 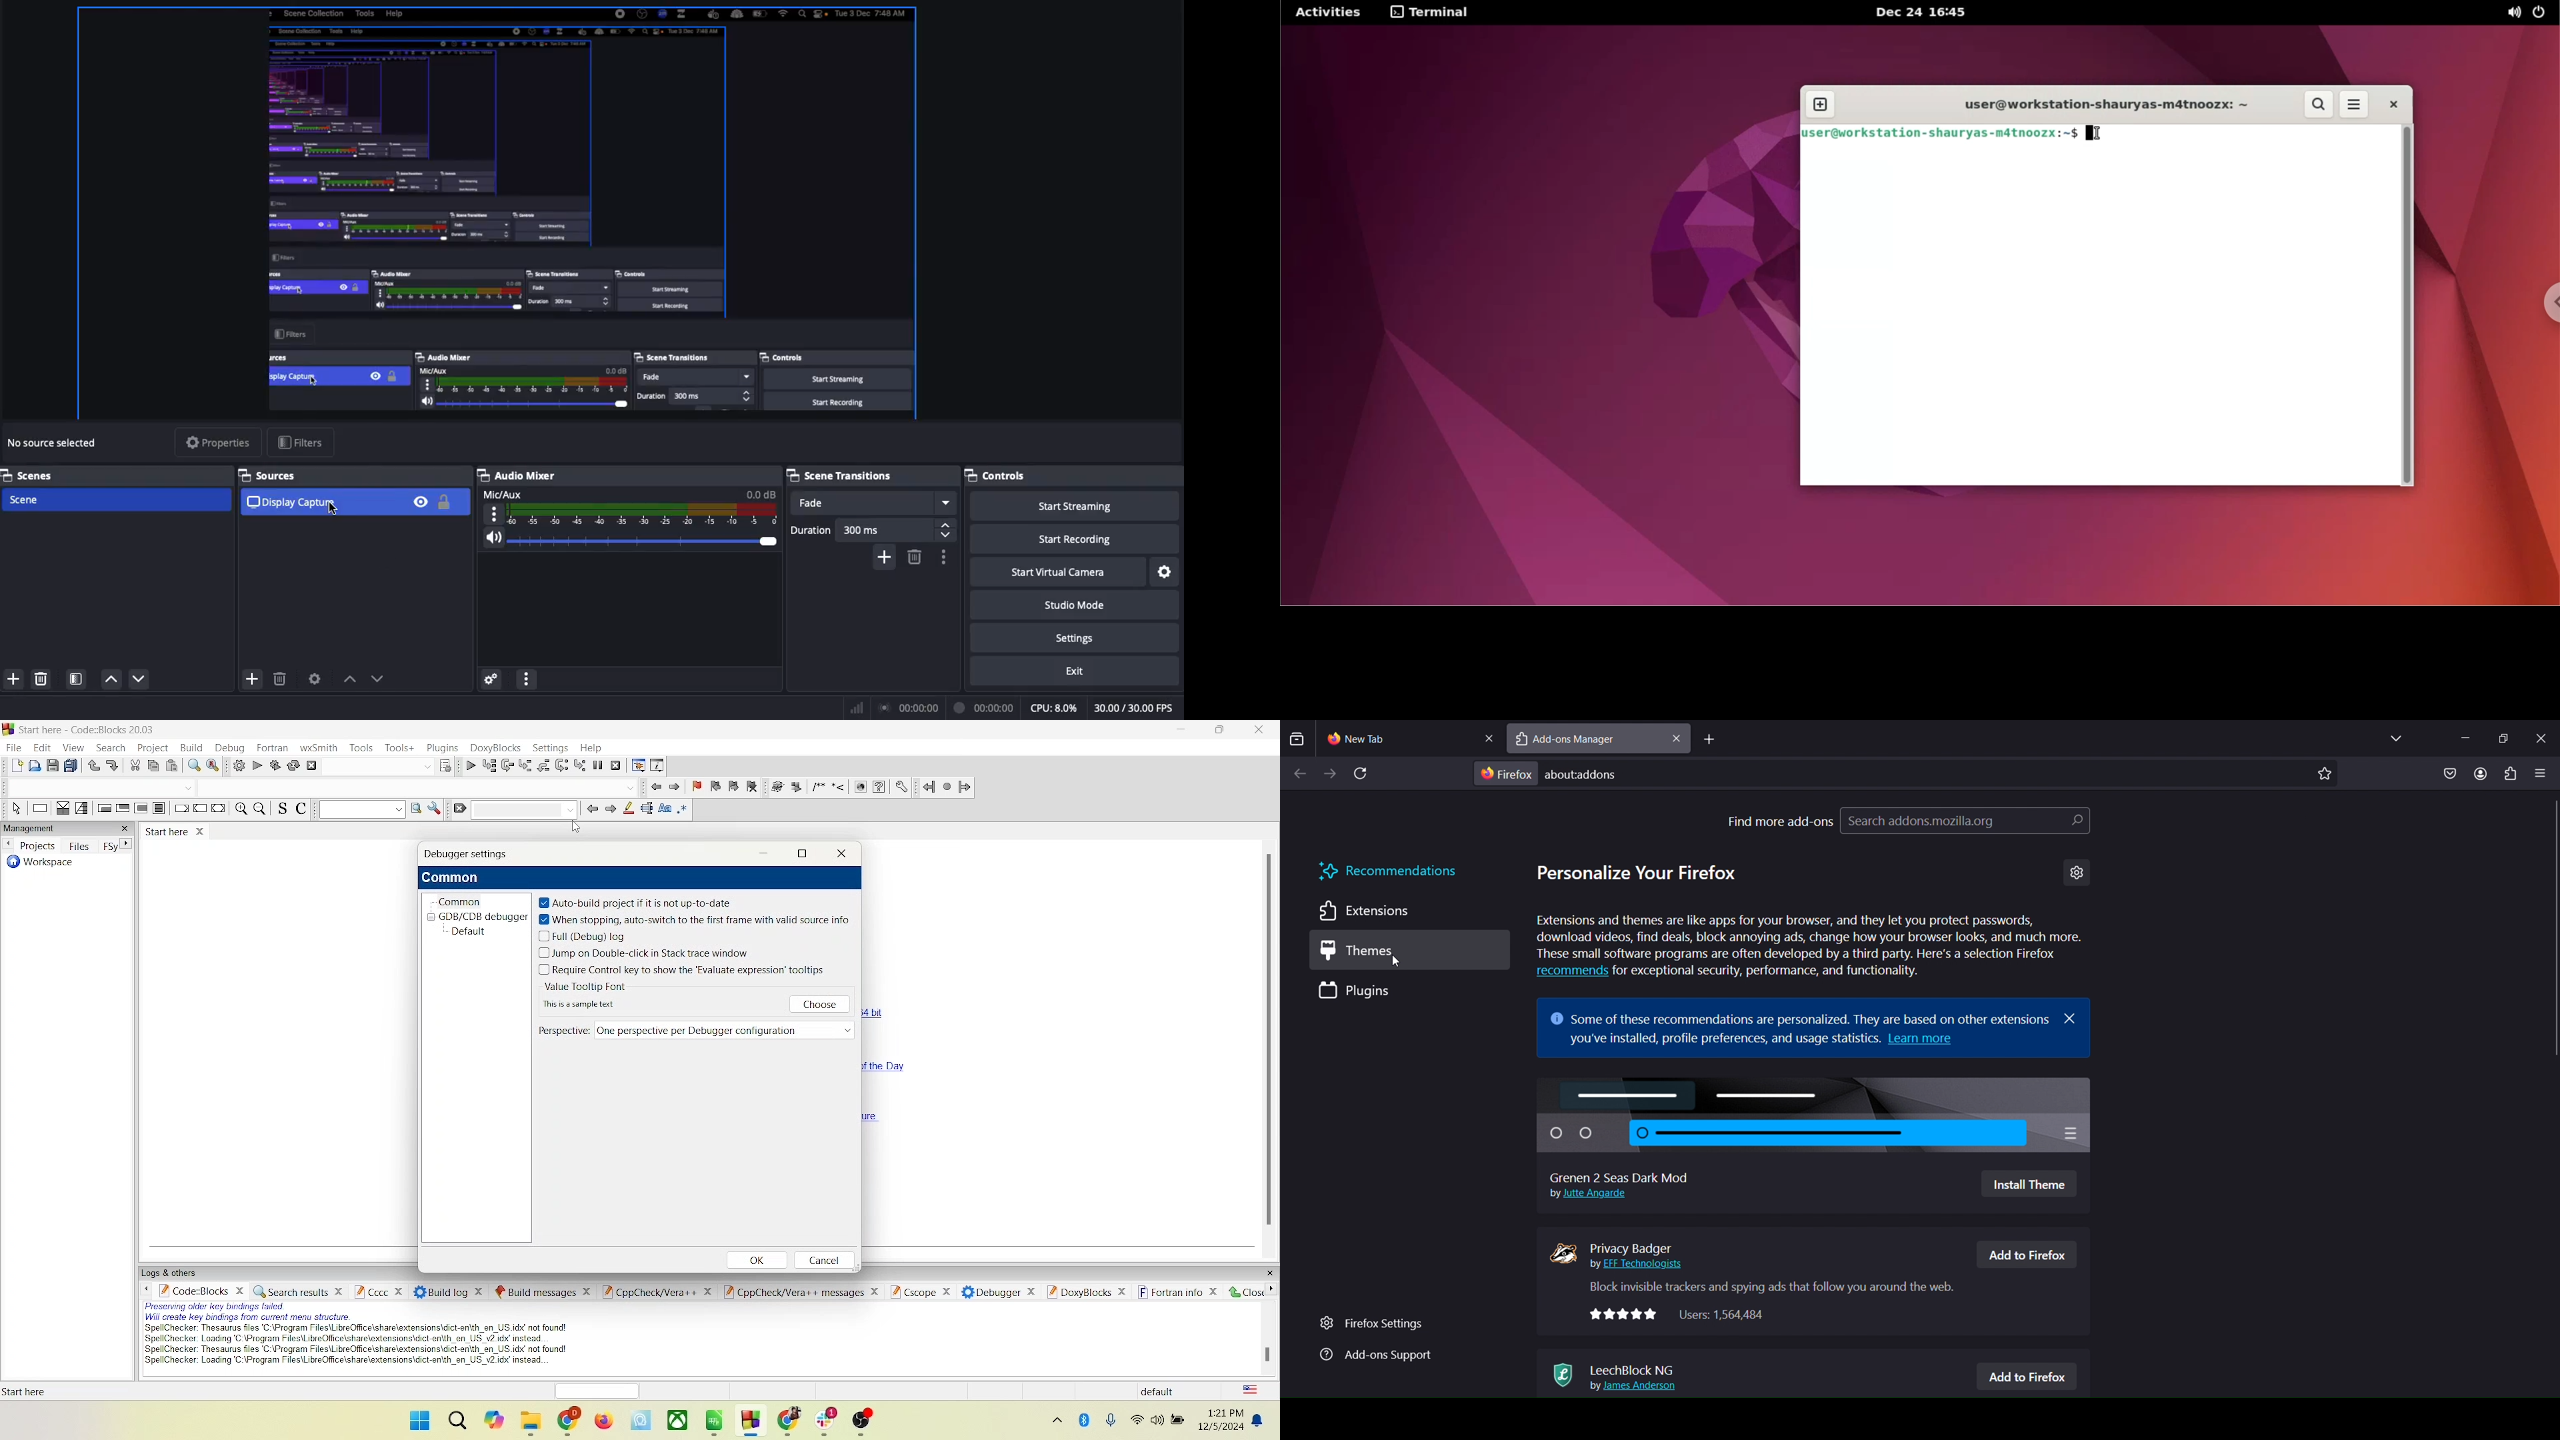 What do you see at coordinates (39, 861) in the screenshot?
I see `workspace` at bounding box center [39, 861].